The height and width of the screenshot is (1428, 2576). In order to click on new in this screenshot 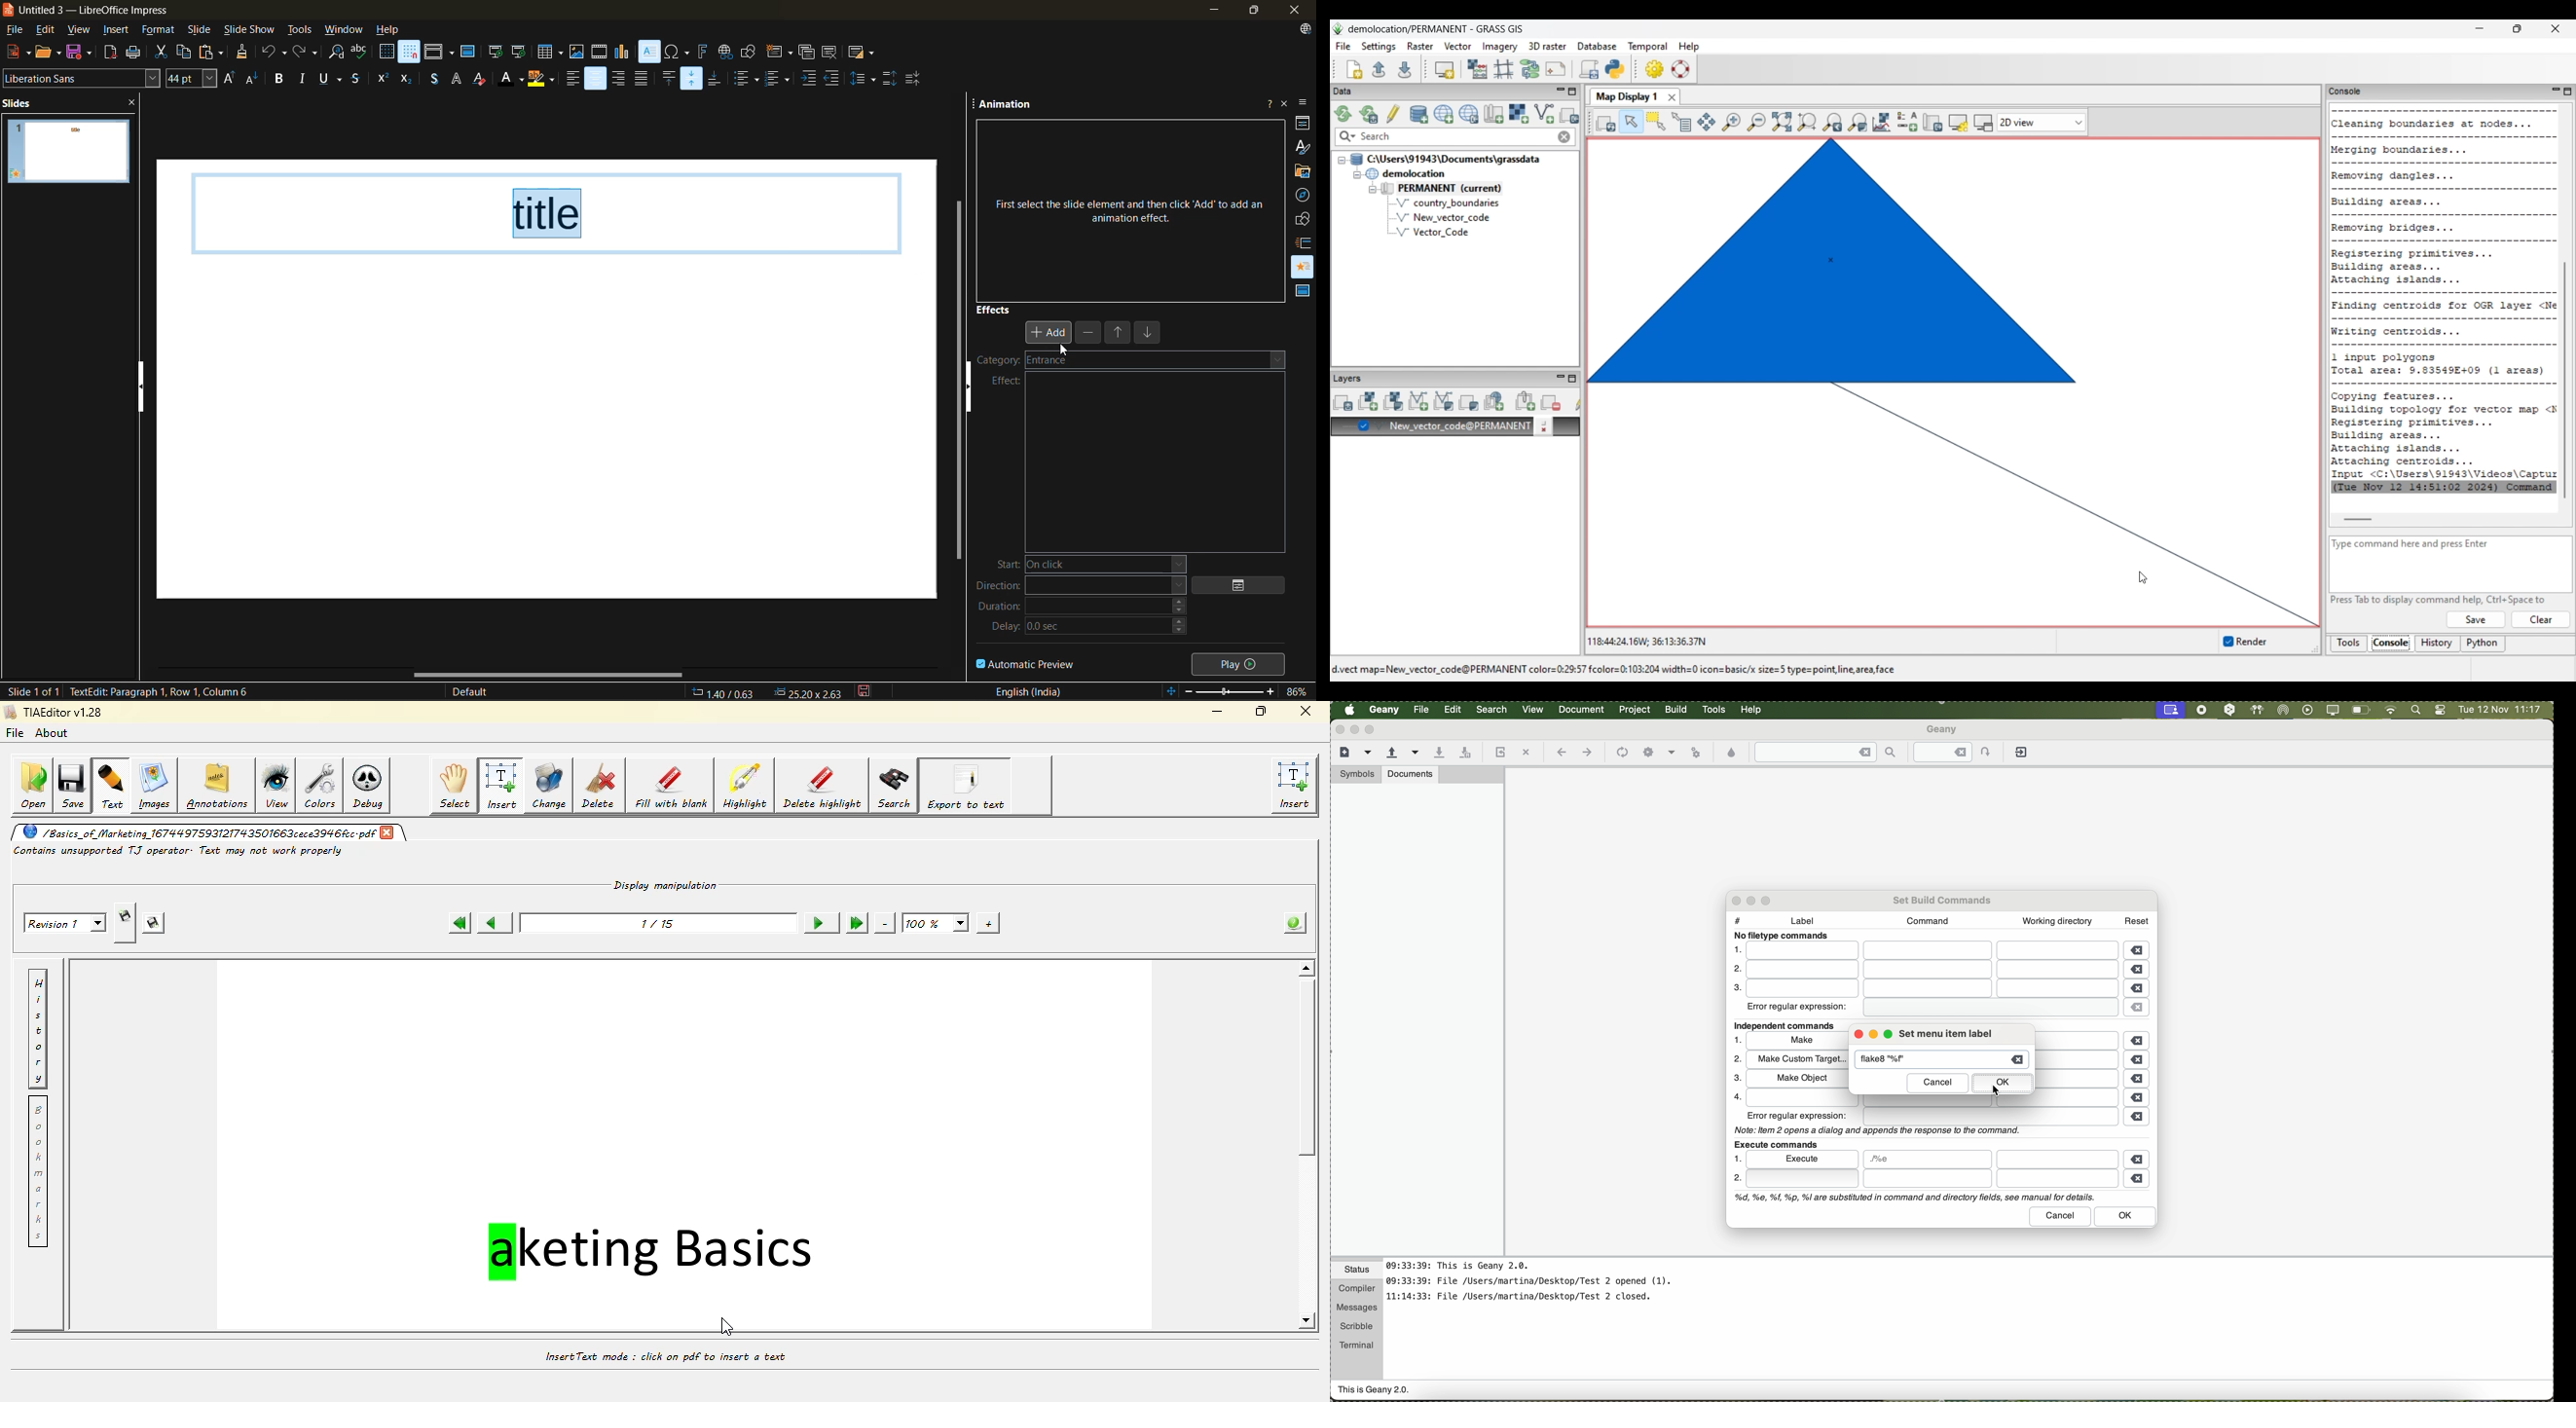, I will do `click(16, 52)`.